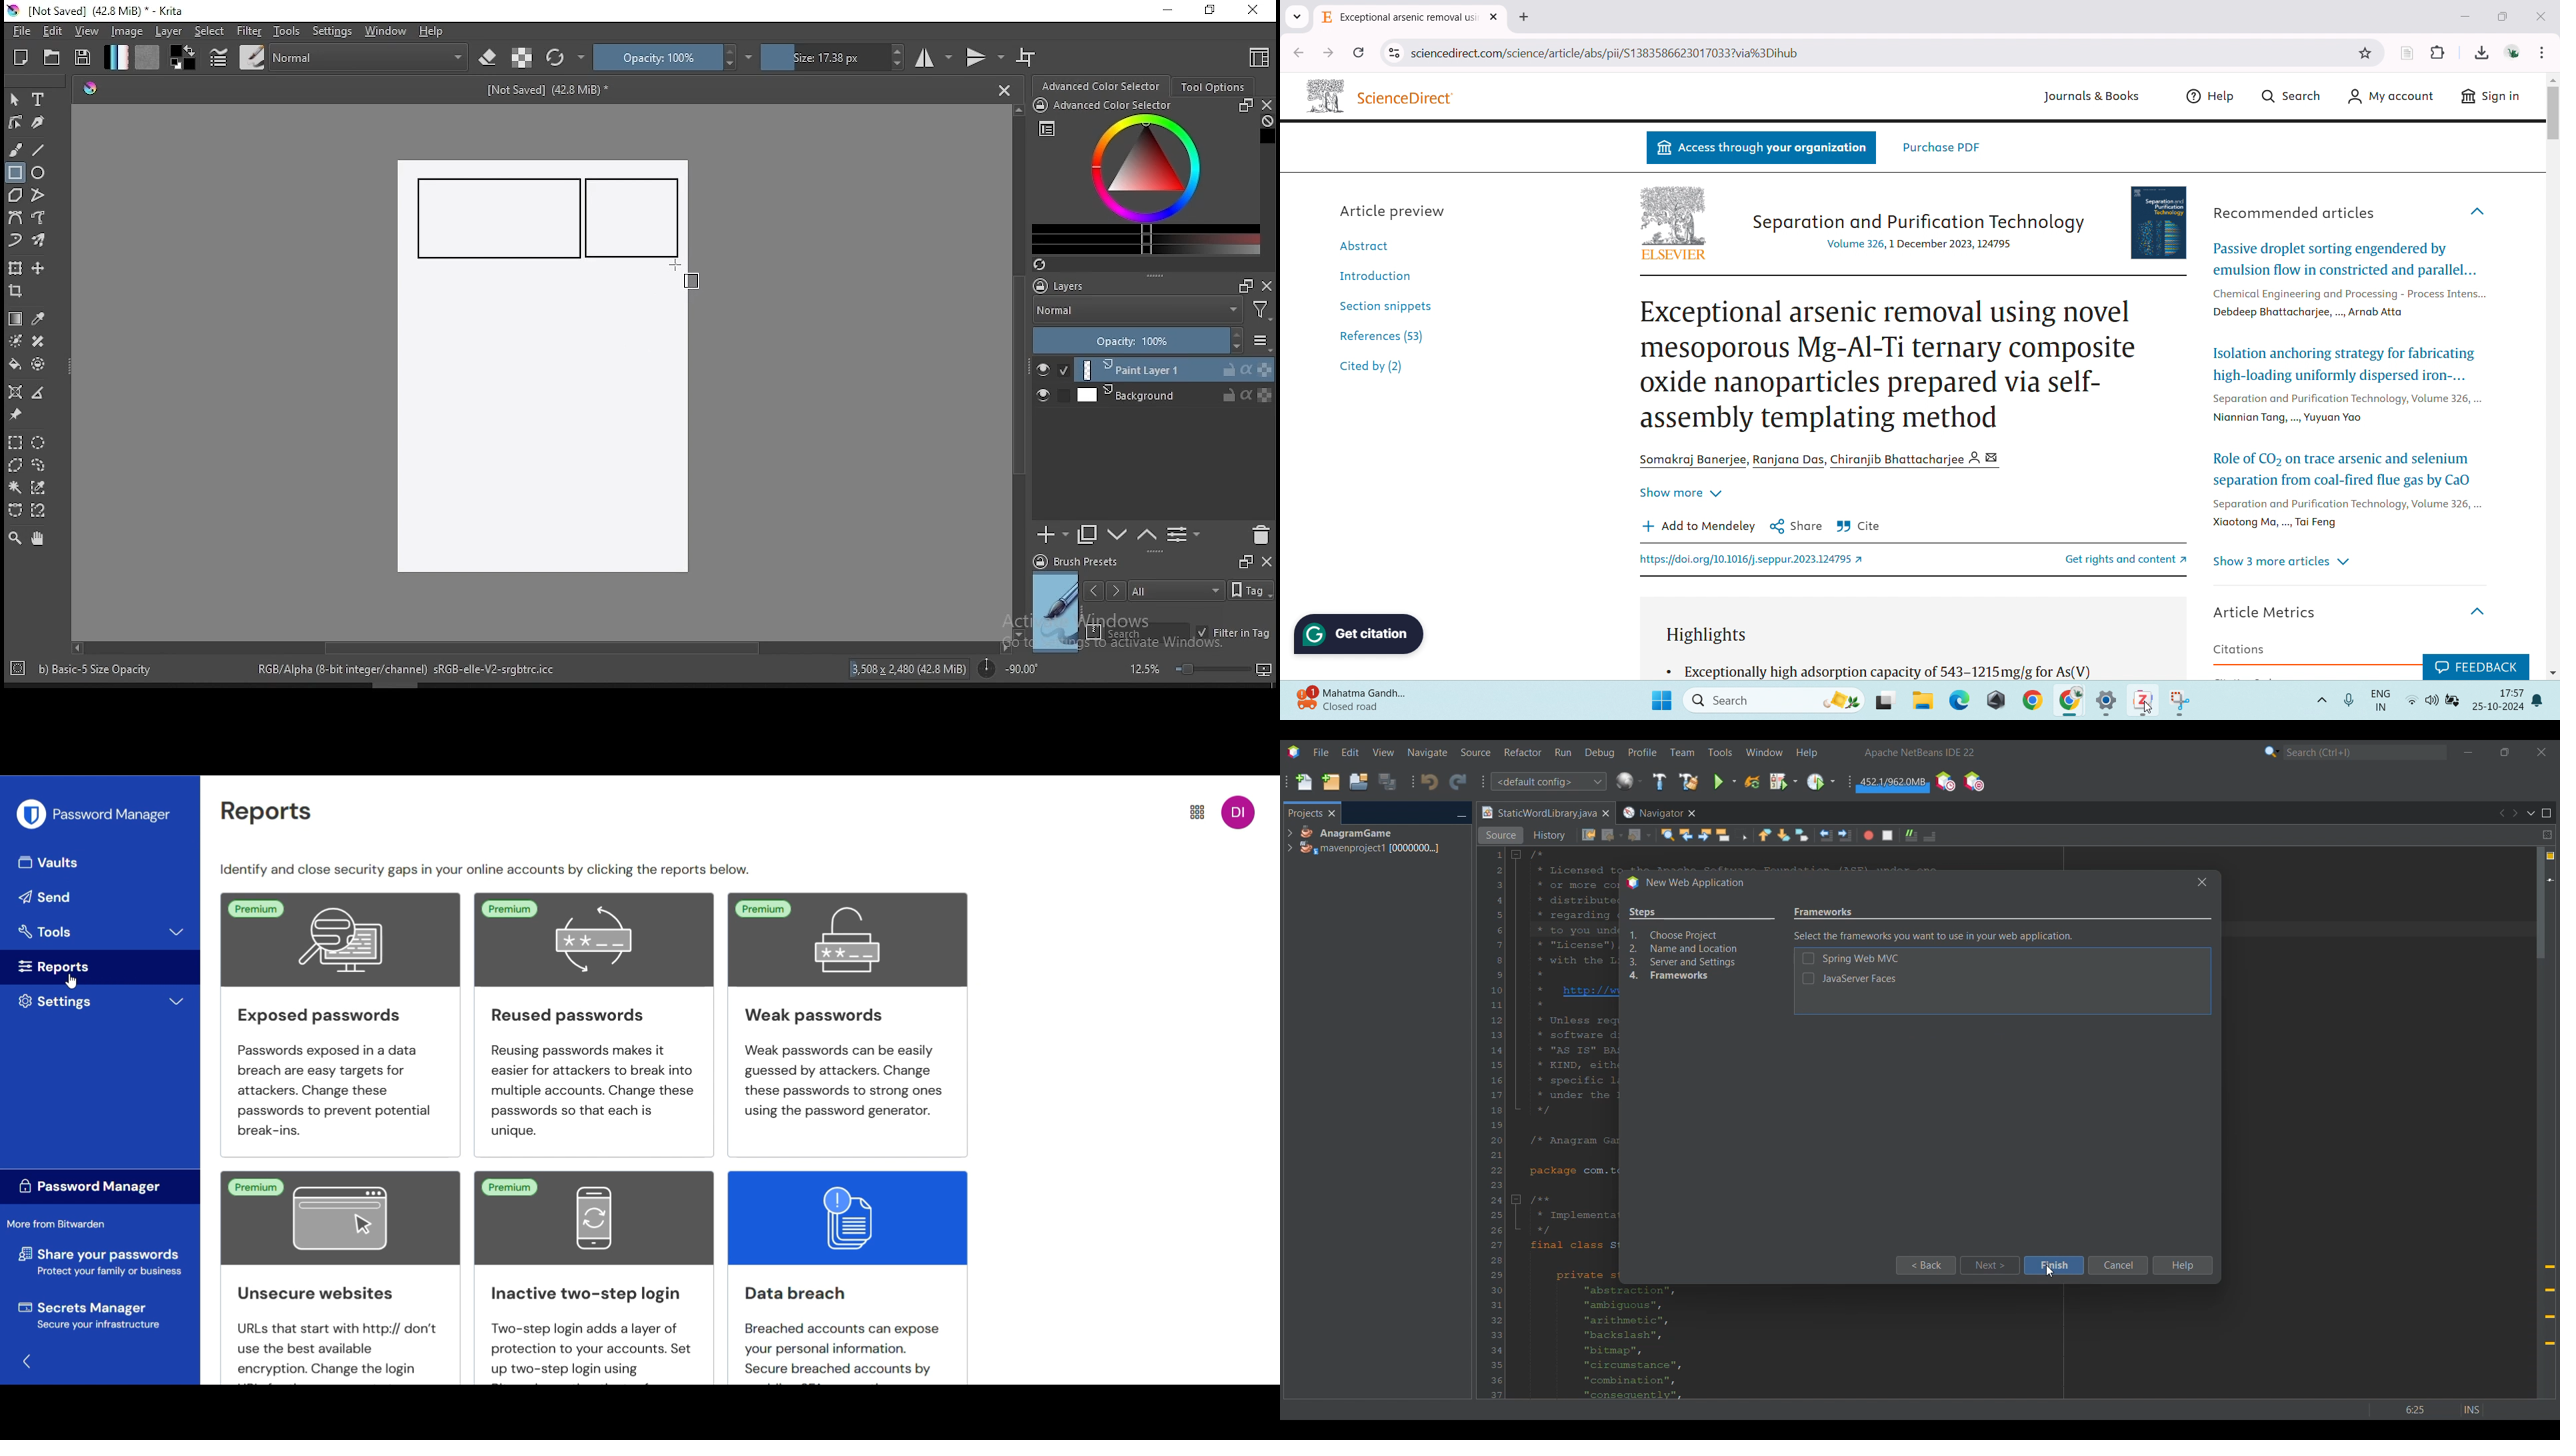 The image size is (2576, 1456). What do you see at coordinates (2088, 97) in the screenshot?
I see `Journals & Books` at bounding box center [2088, 97].